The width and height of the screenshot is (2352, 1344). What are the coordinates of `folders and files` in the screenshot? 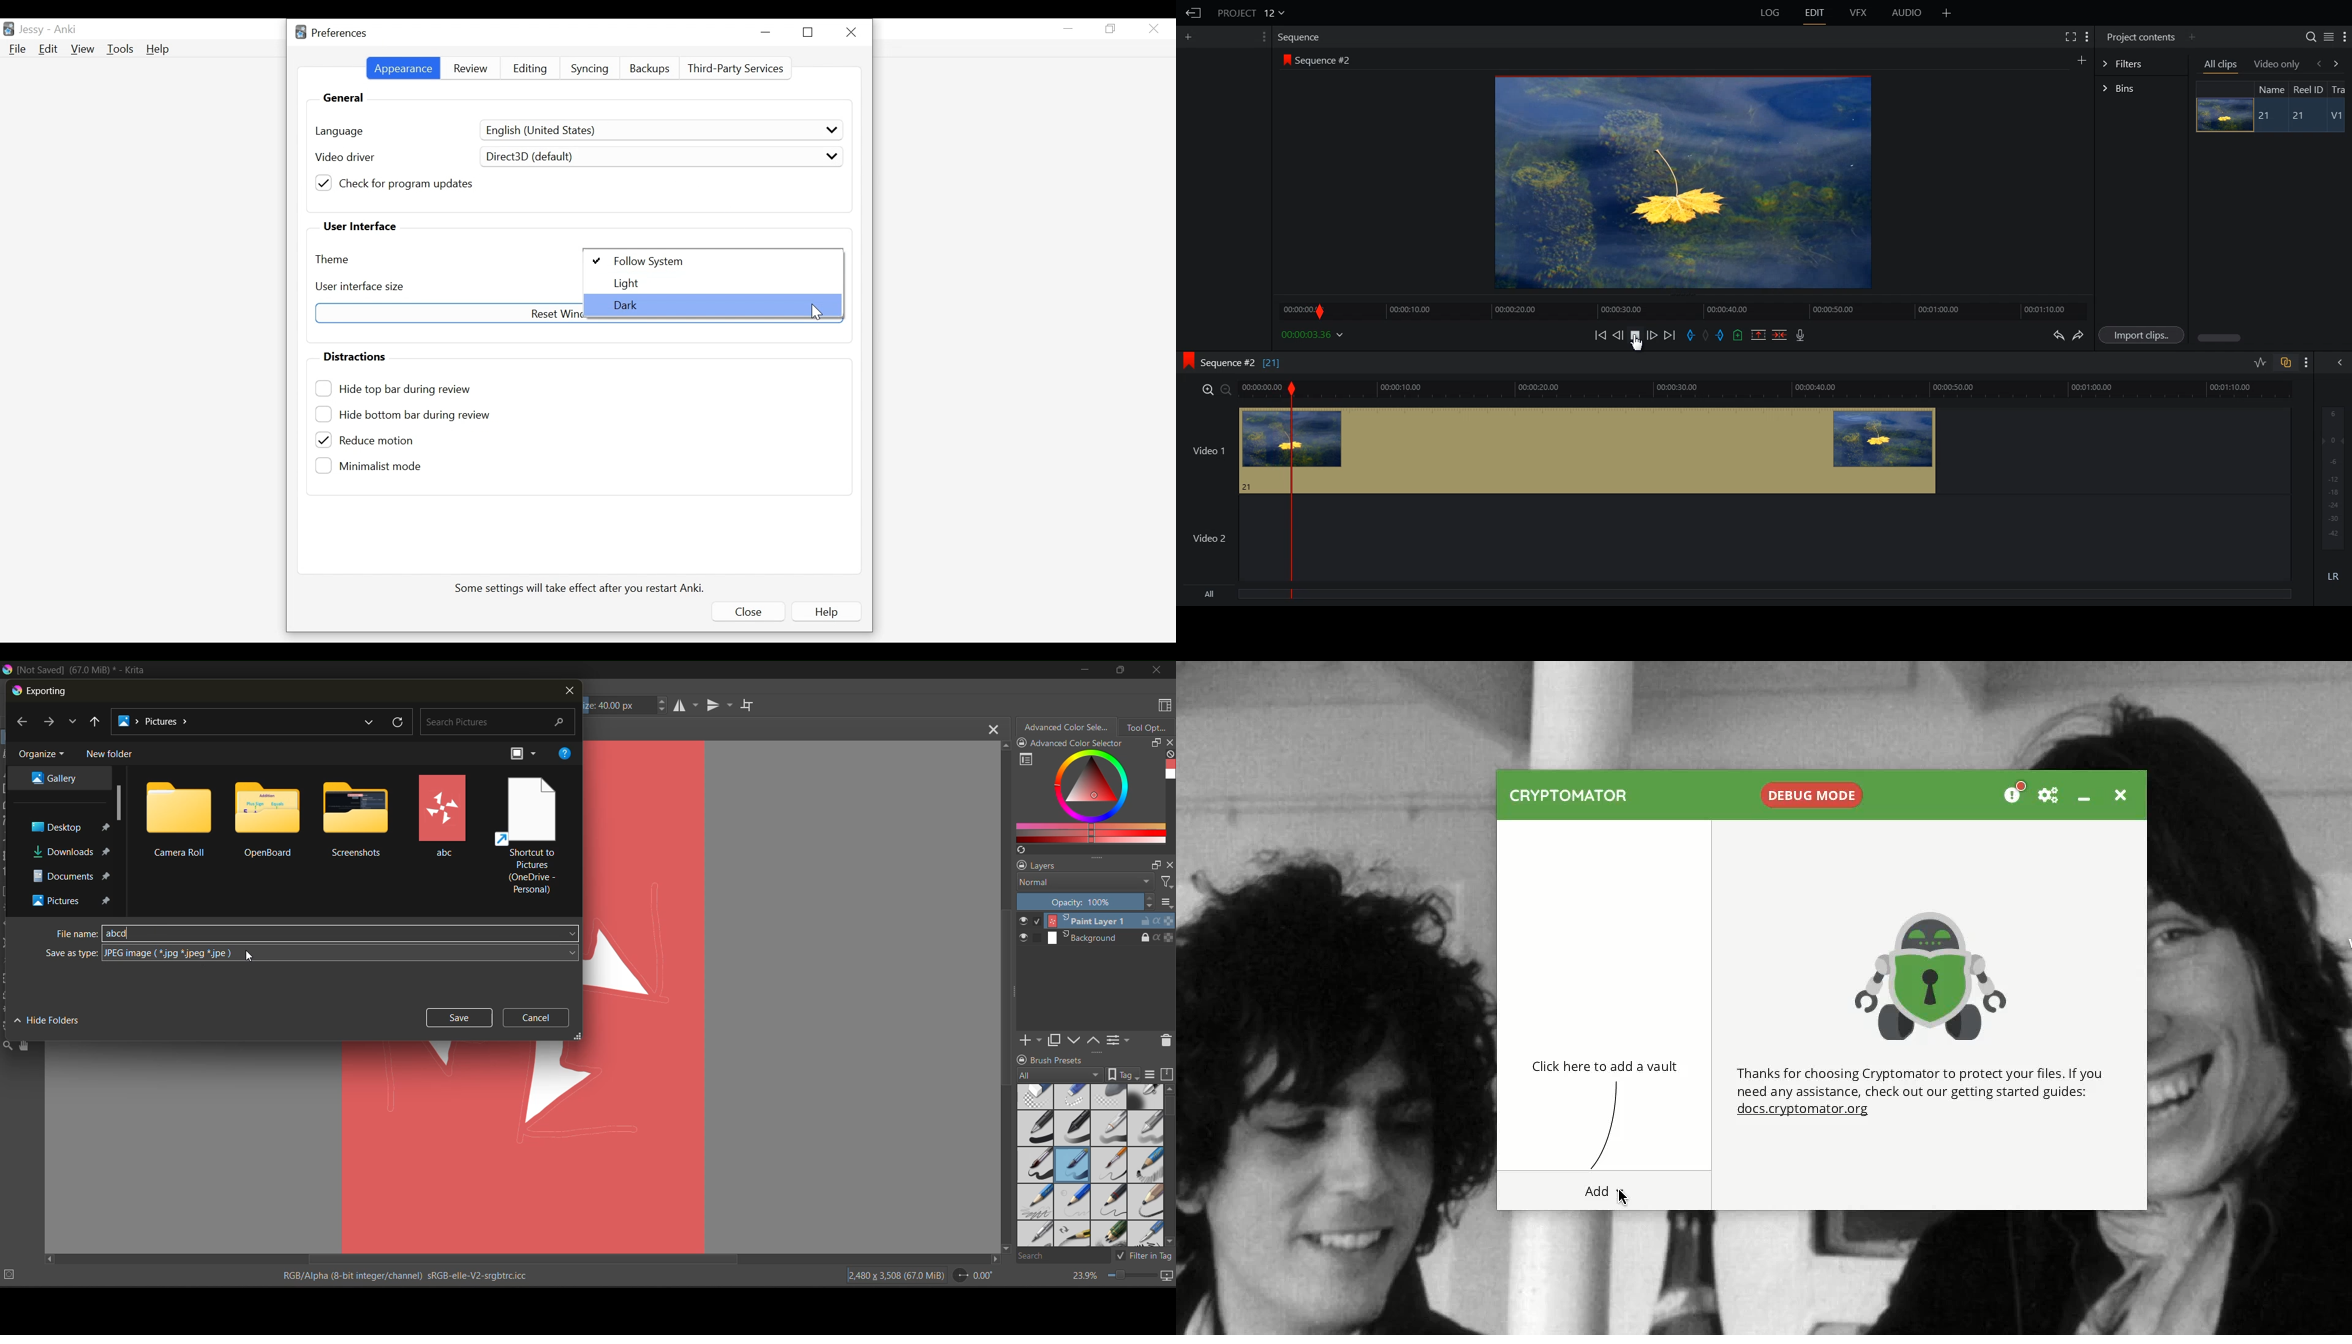 It's located at (527, 836).